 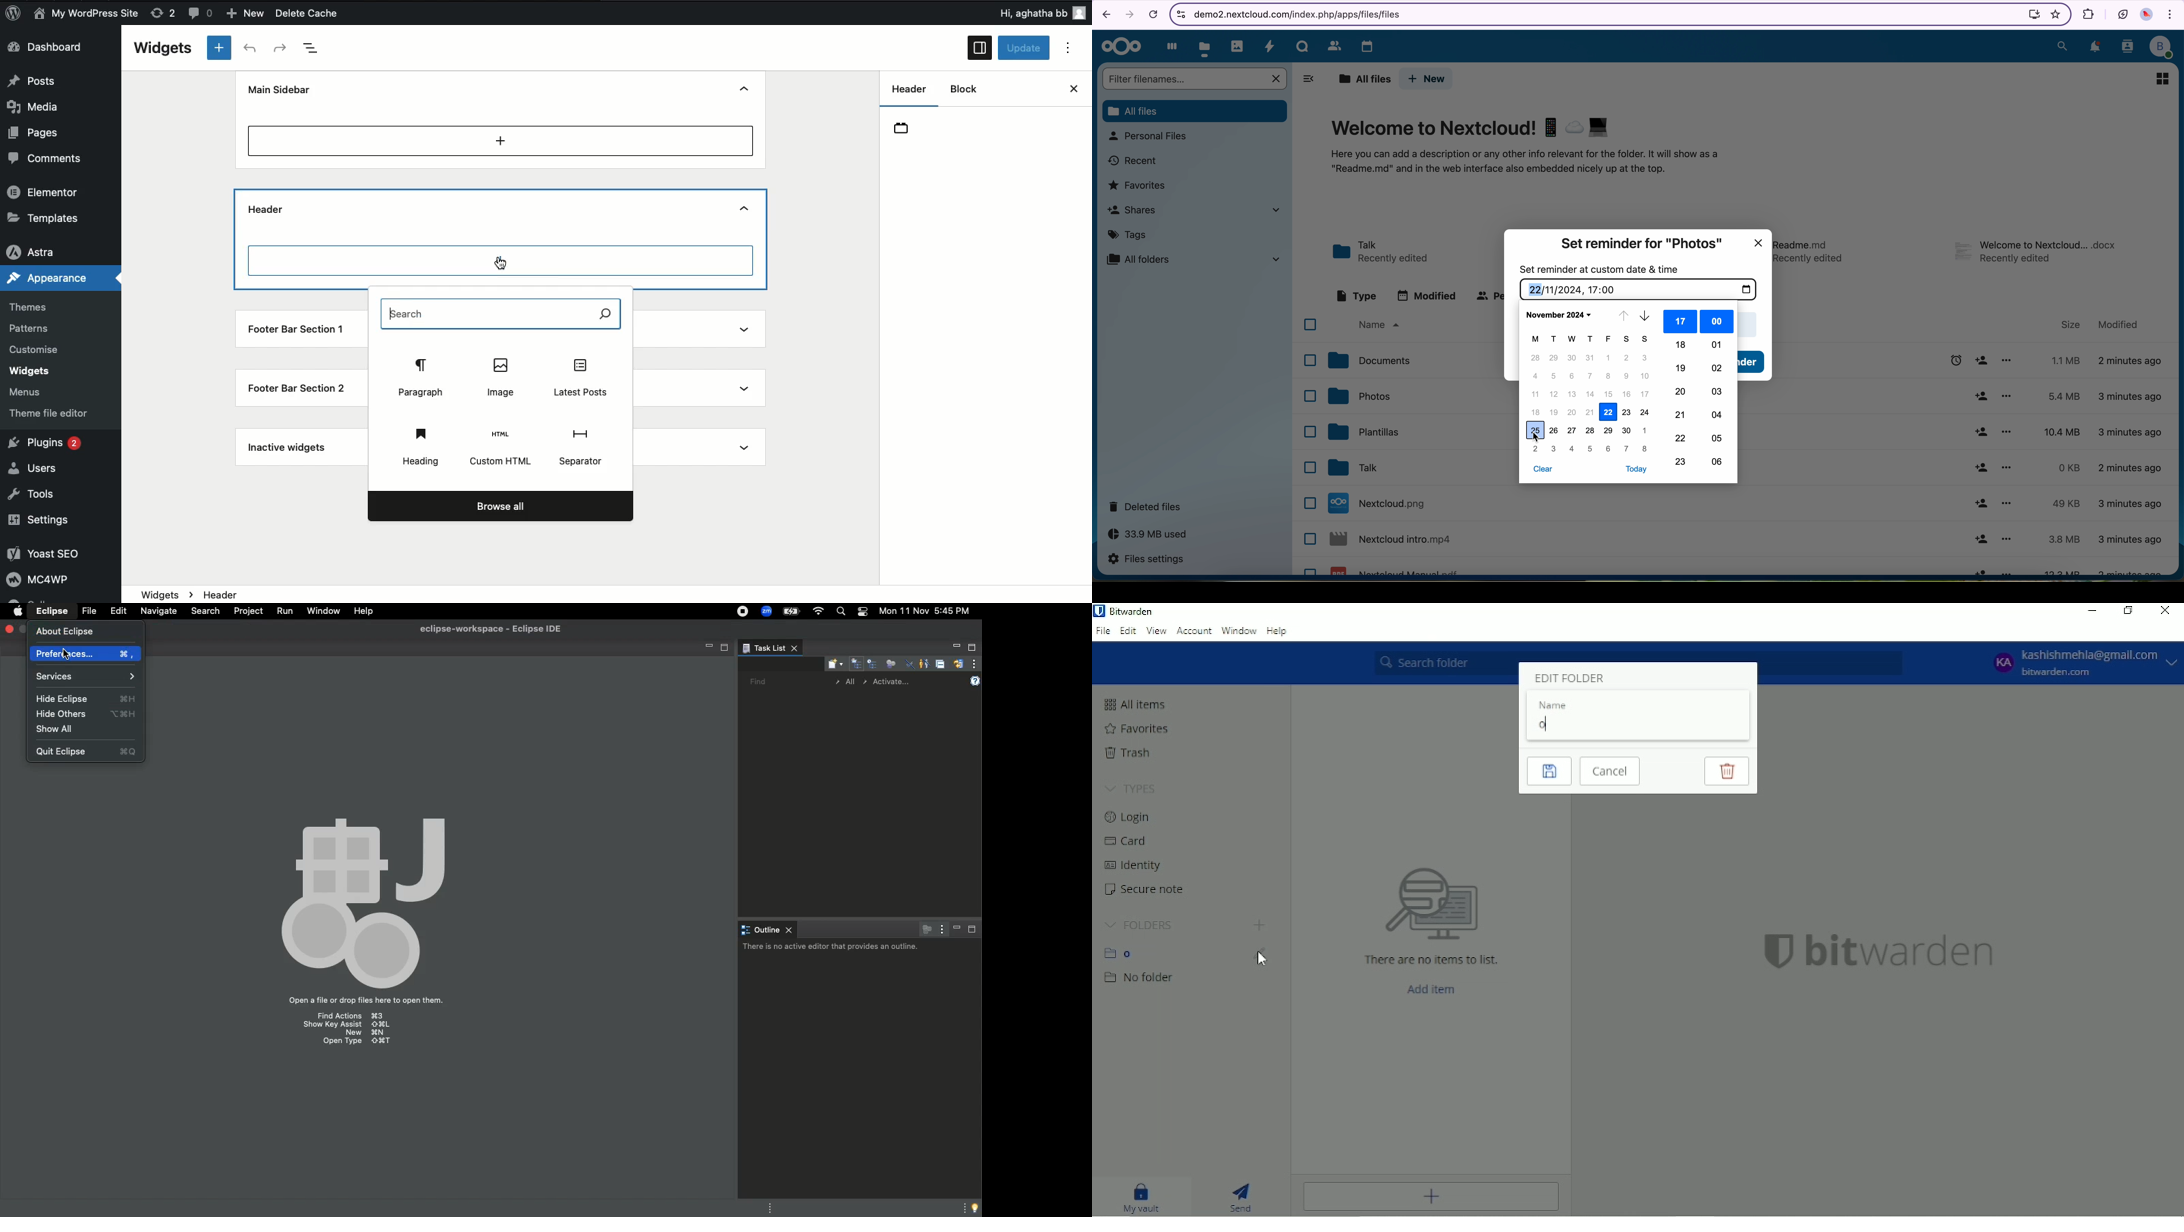 What do you see at coordinates (165, 15) in the screenshot?
I see `rework` at bounding box center [165, 15].